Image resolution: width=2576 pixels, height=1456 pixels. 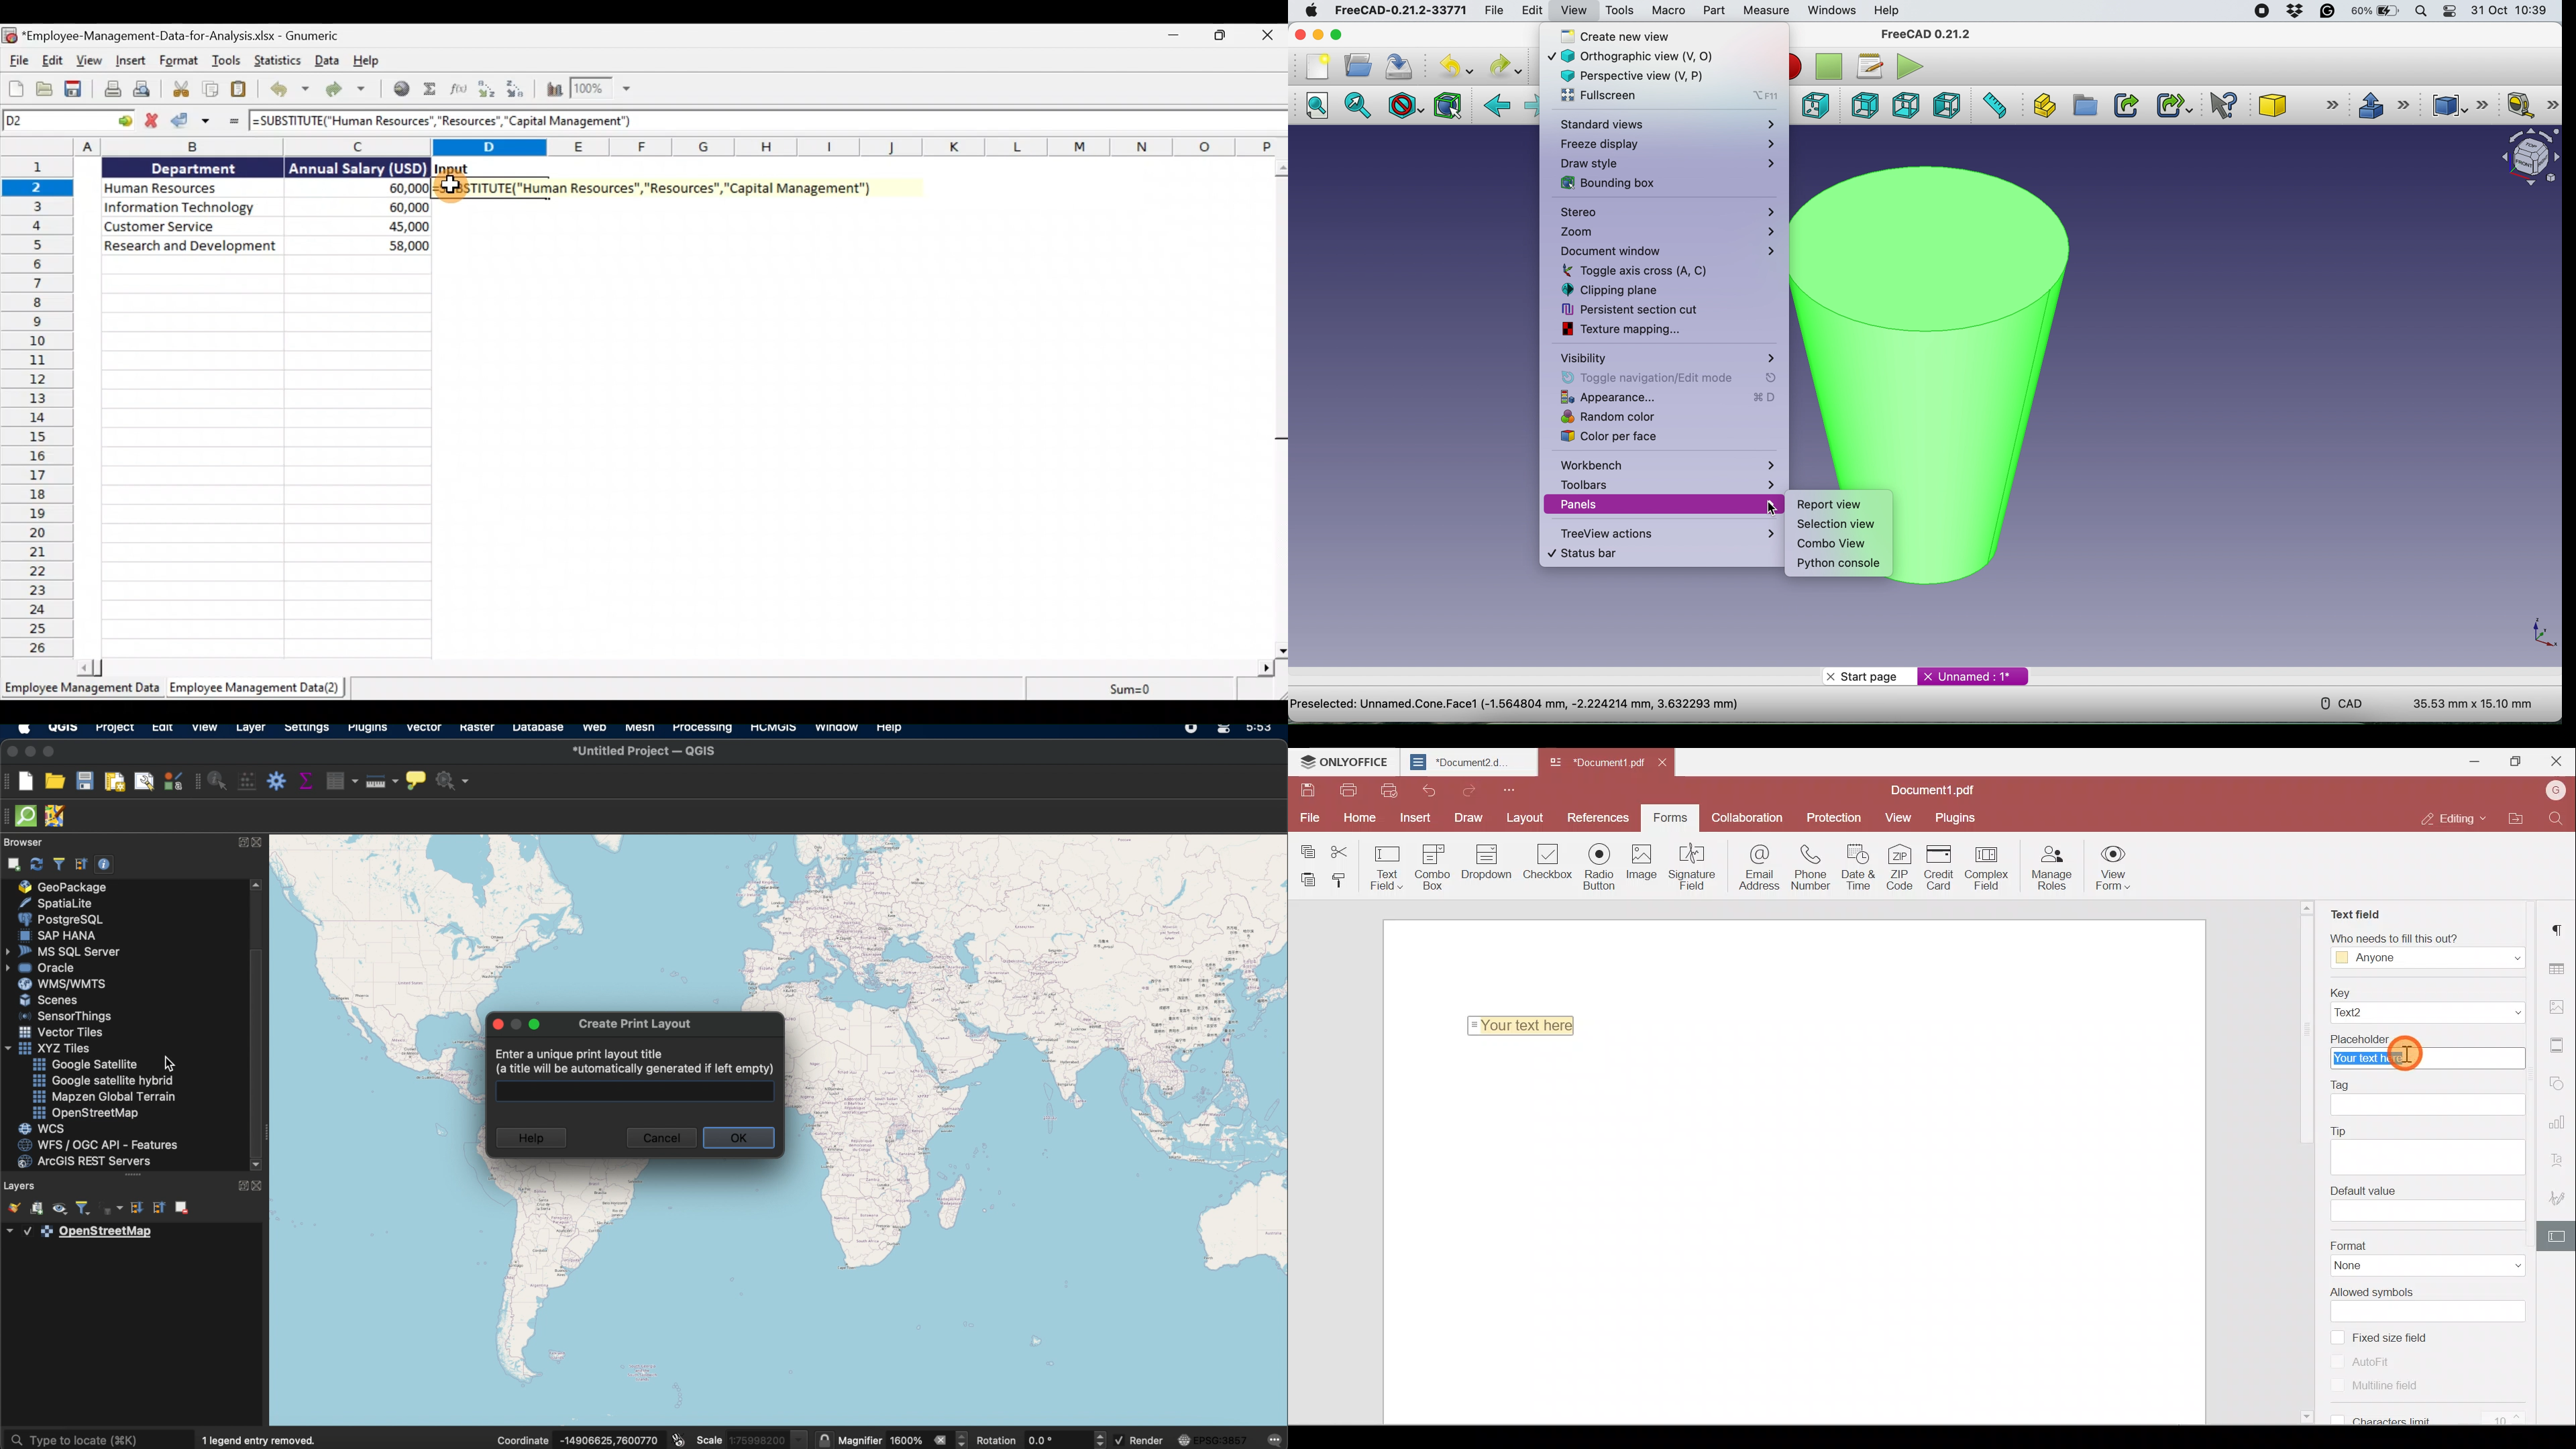 I want to click on Multiline field, so click(x=2394, y=1387).